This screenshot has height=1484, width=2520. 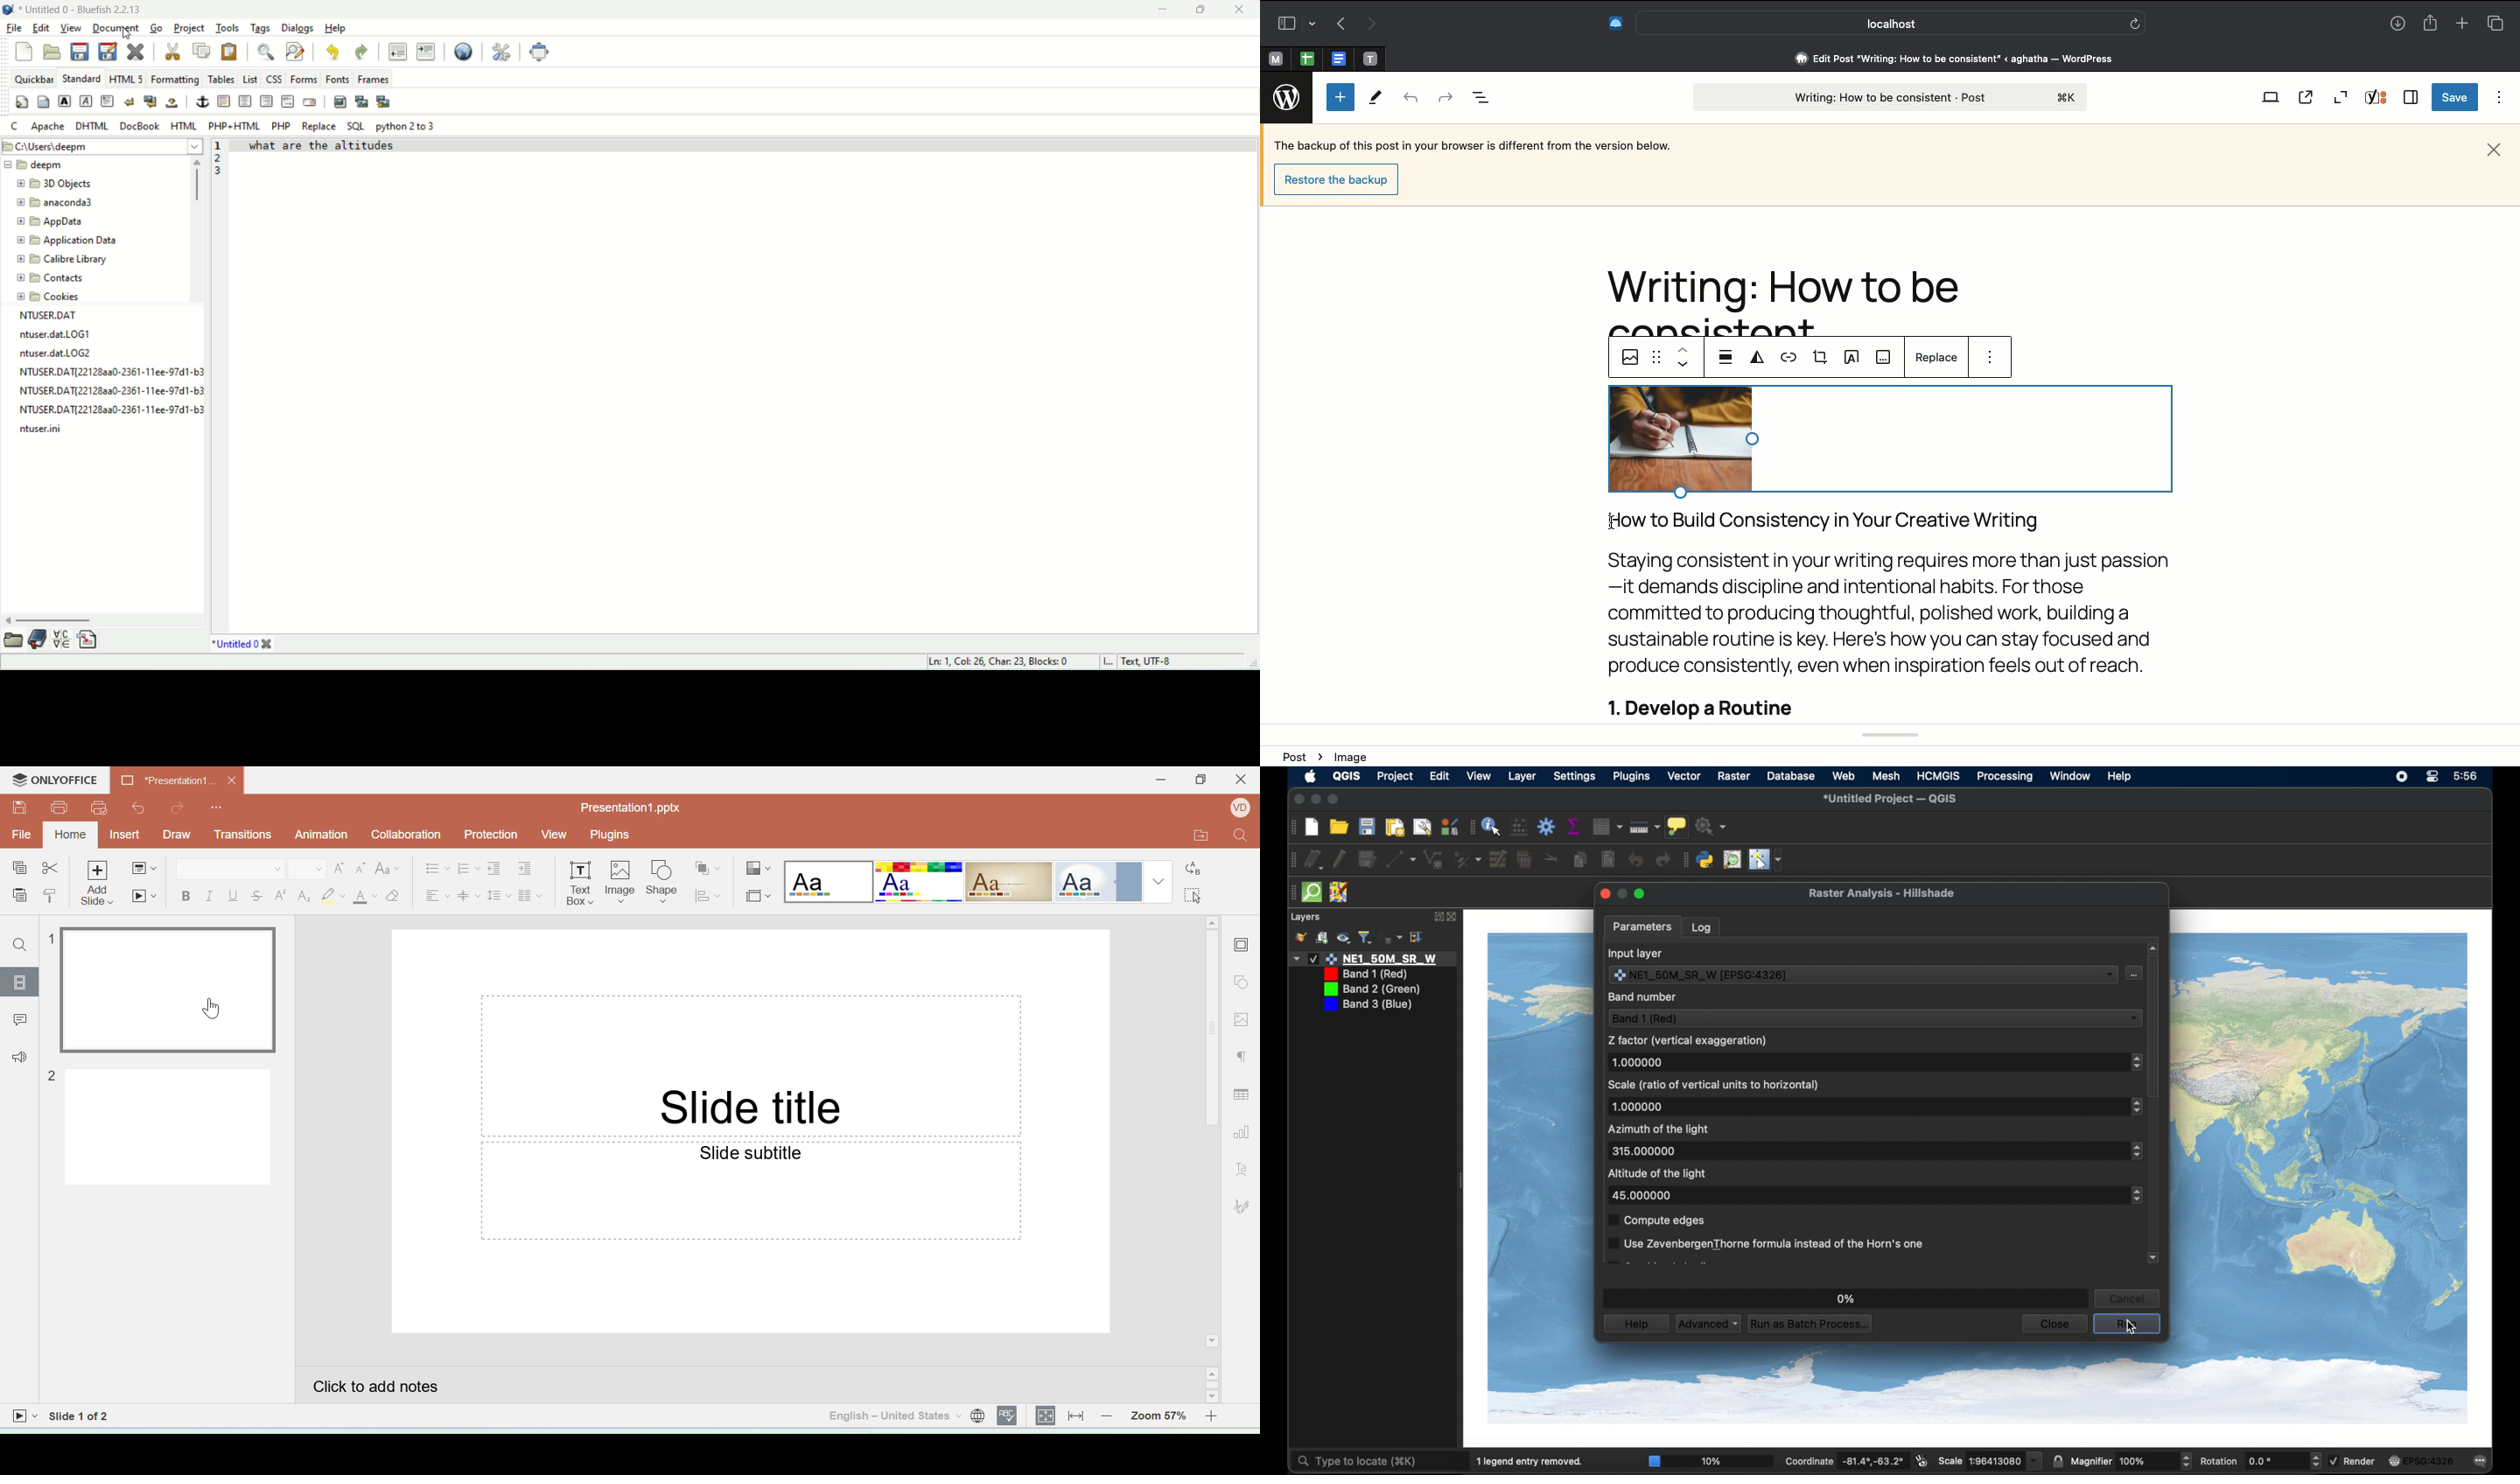 What do you see at coordinates (1200, 9) in the screenshot?
I see `restore down` at bounding box center [1200, 9].